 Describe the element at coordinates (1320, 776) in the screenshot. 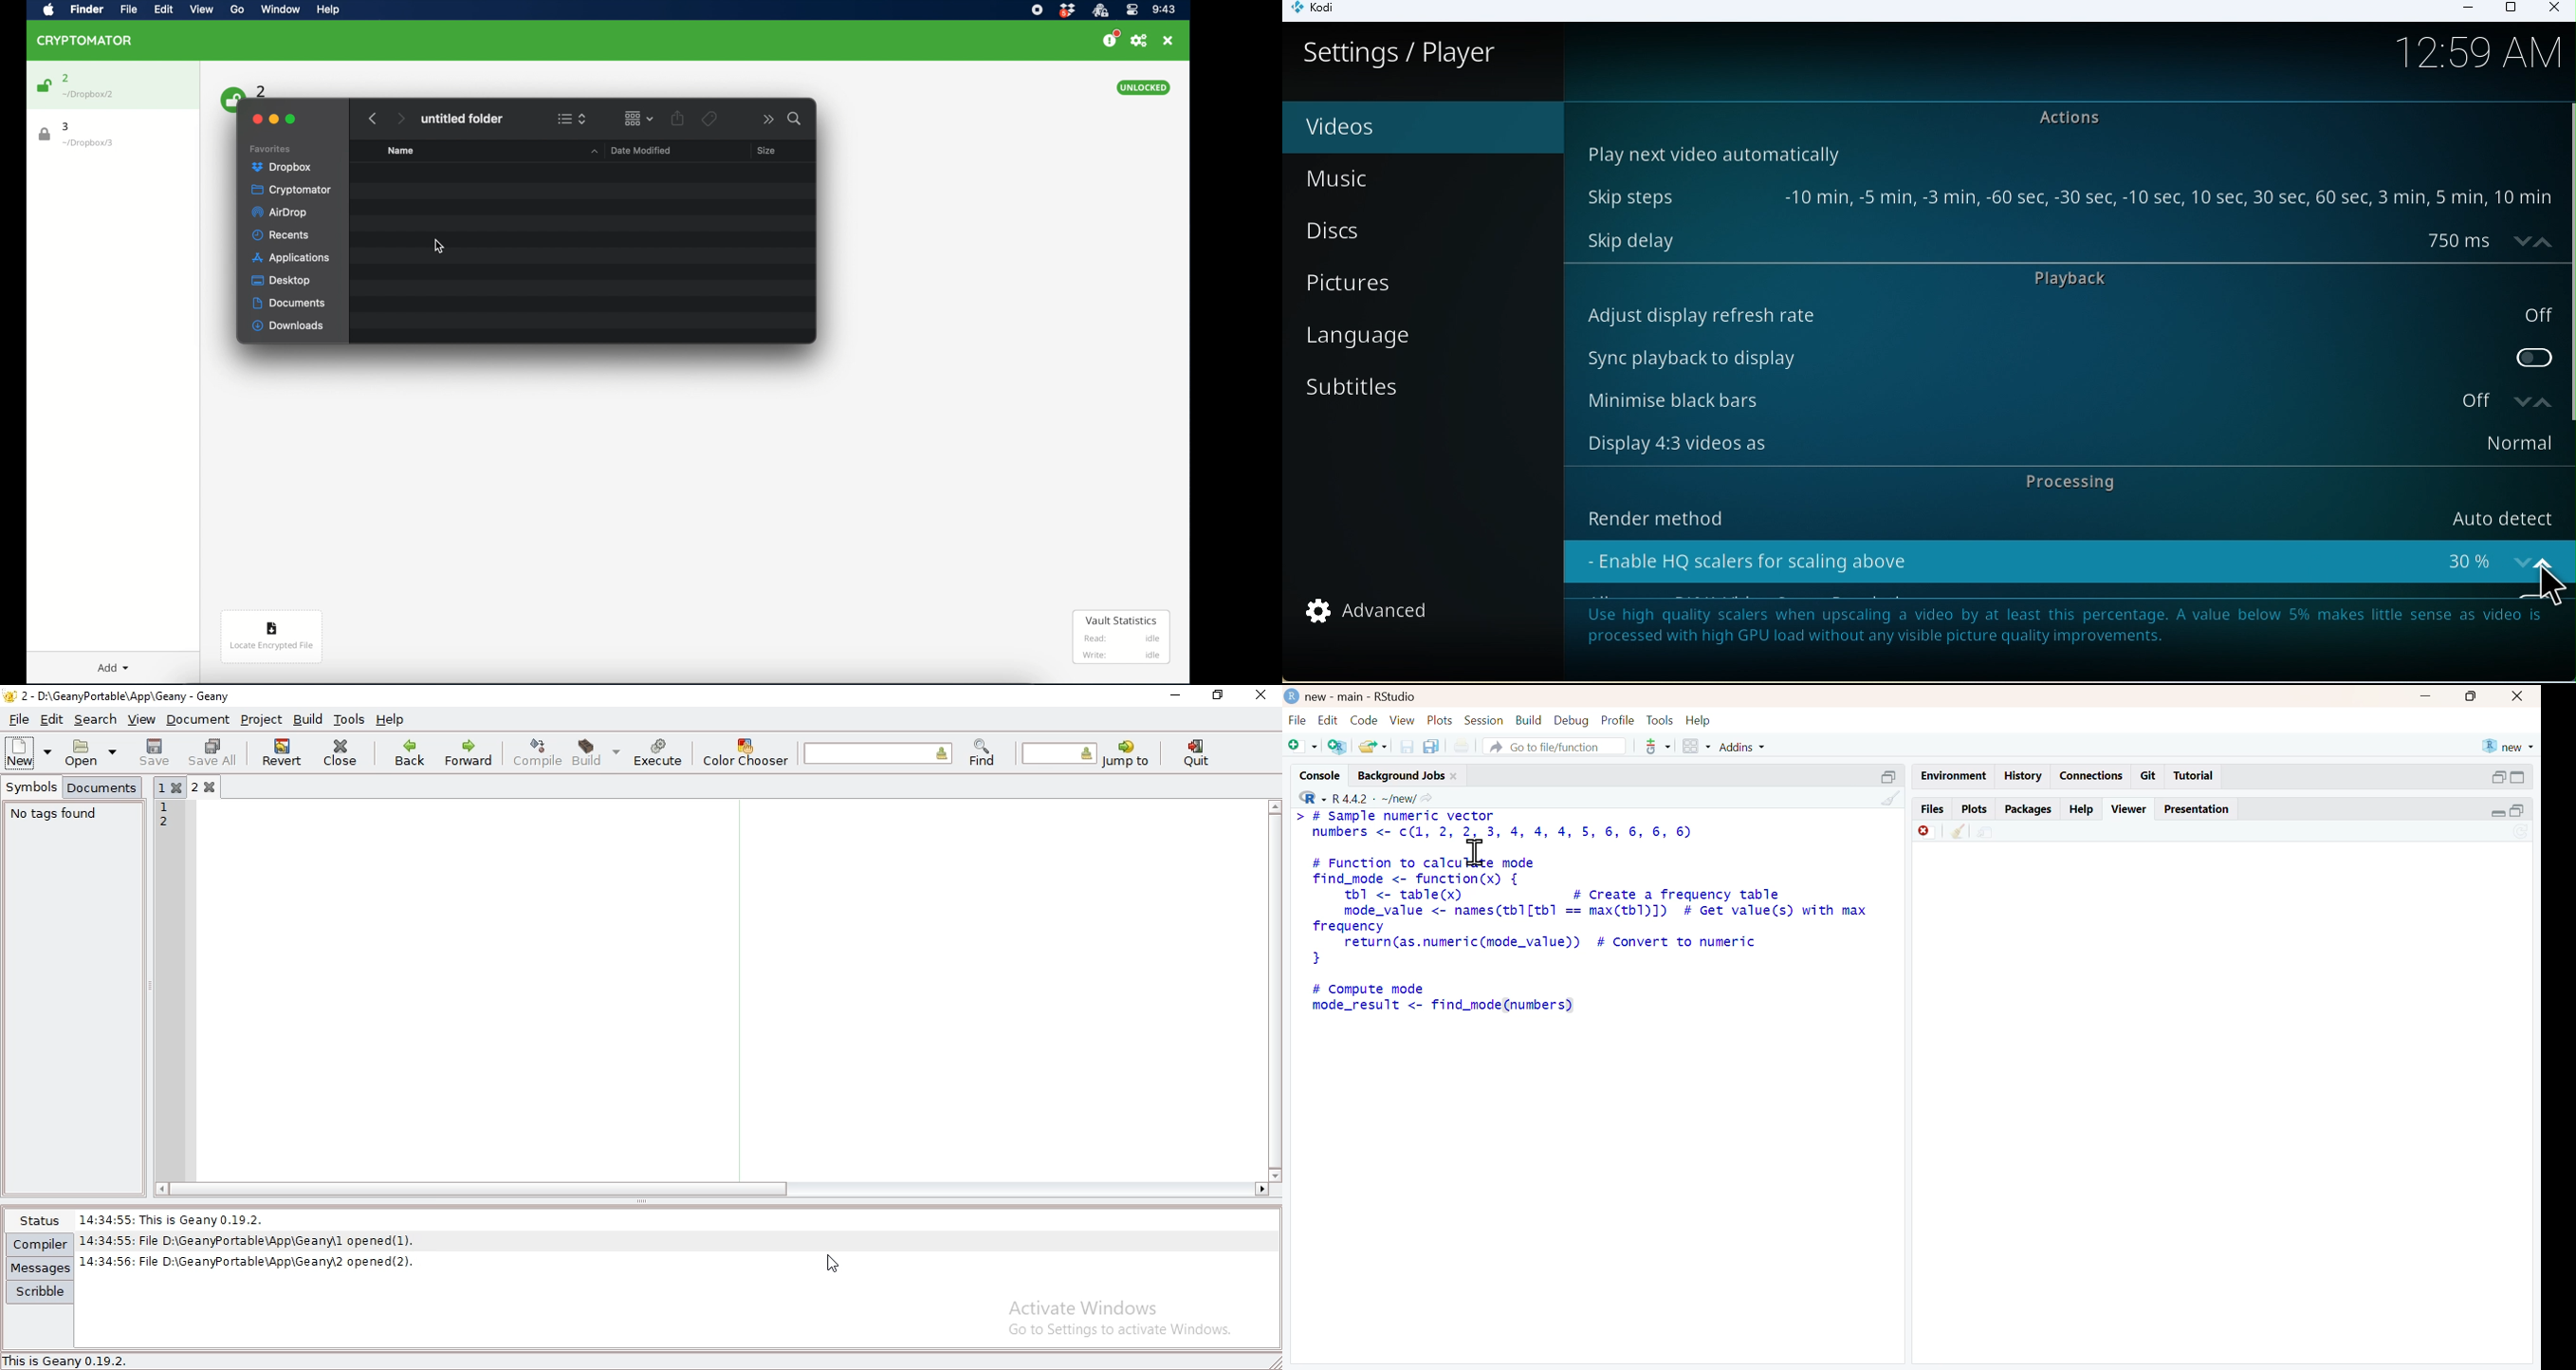

I see `console` at that location.